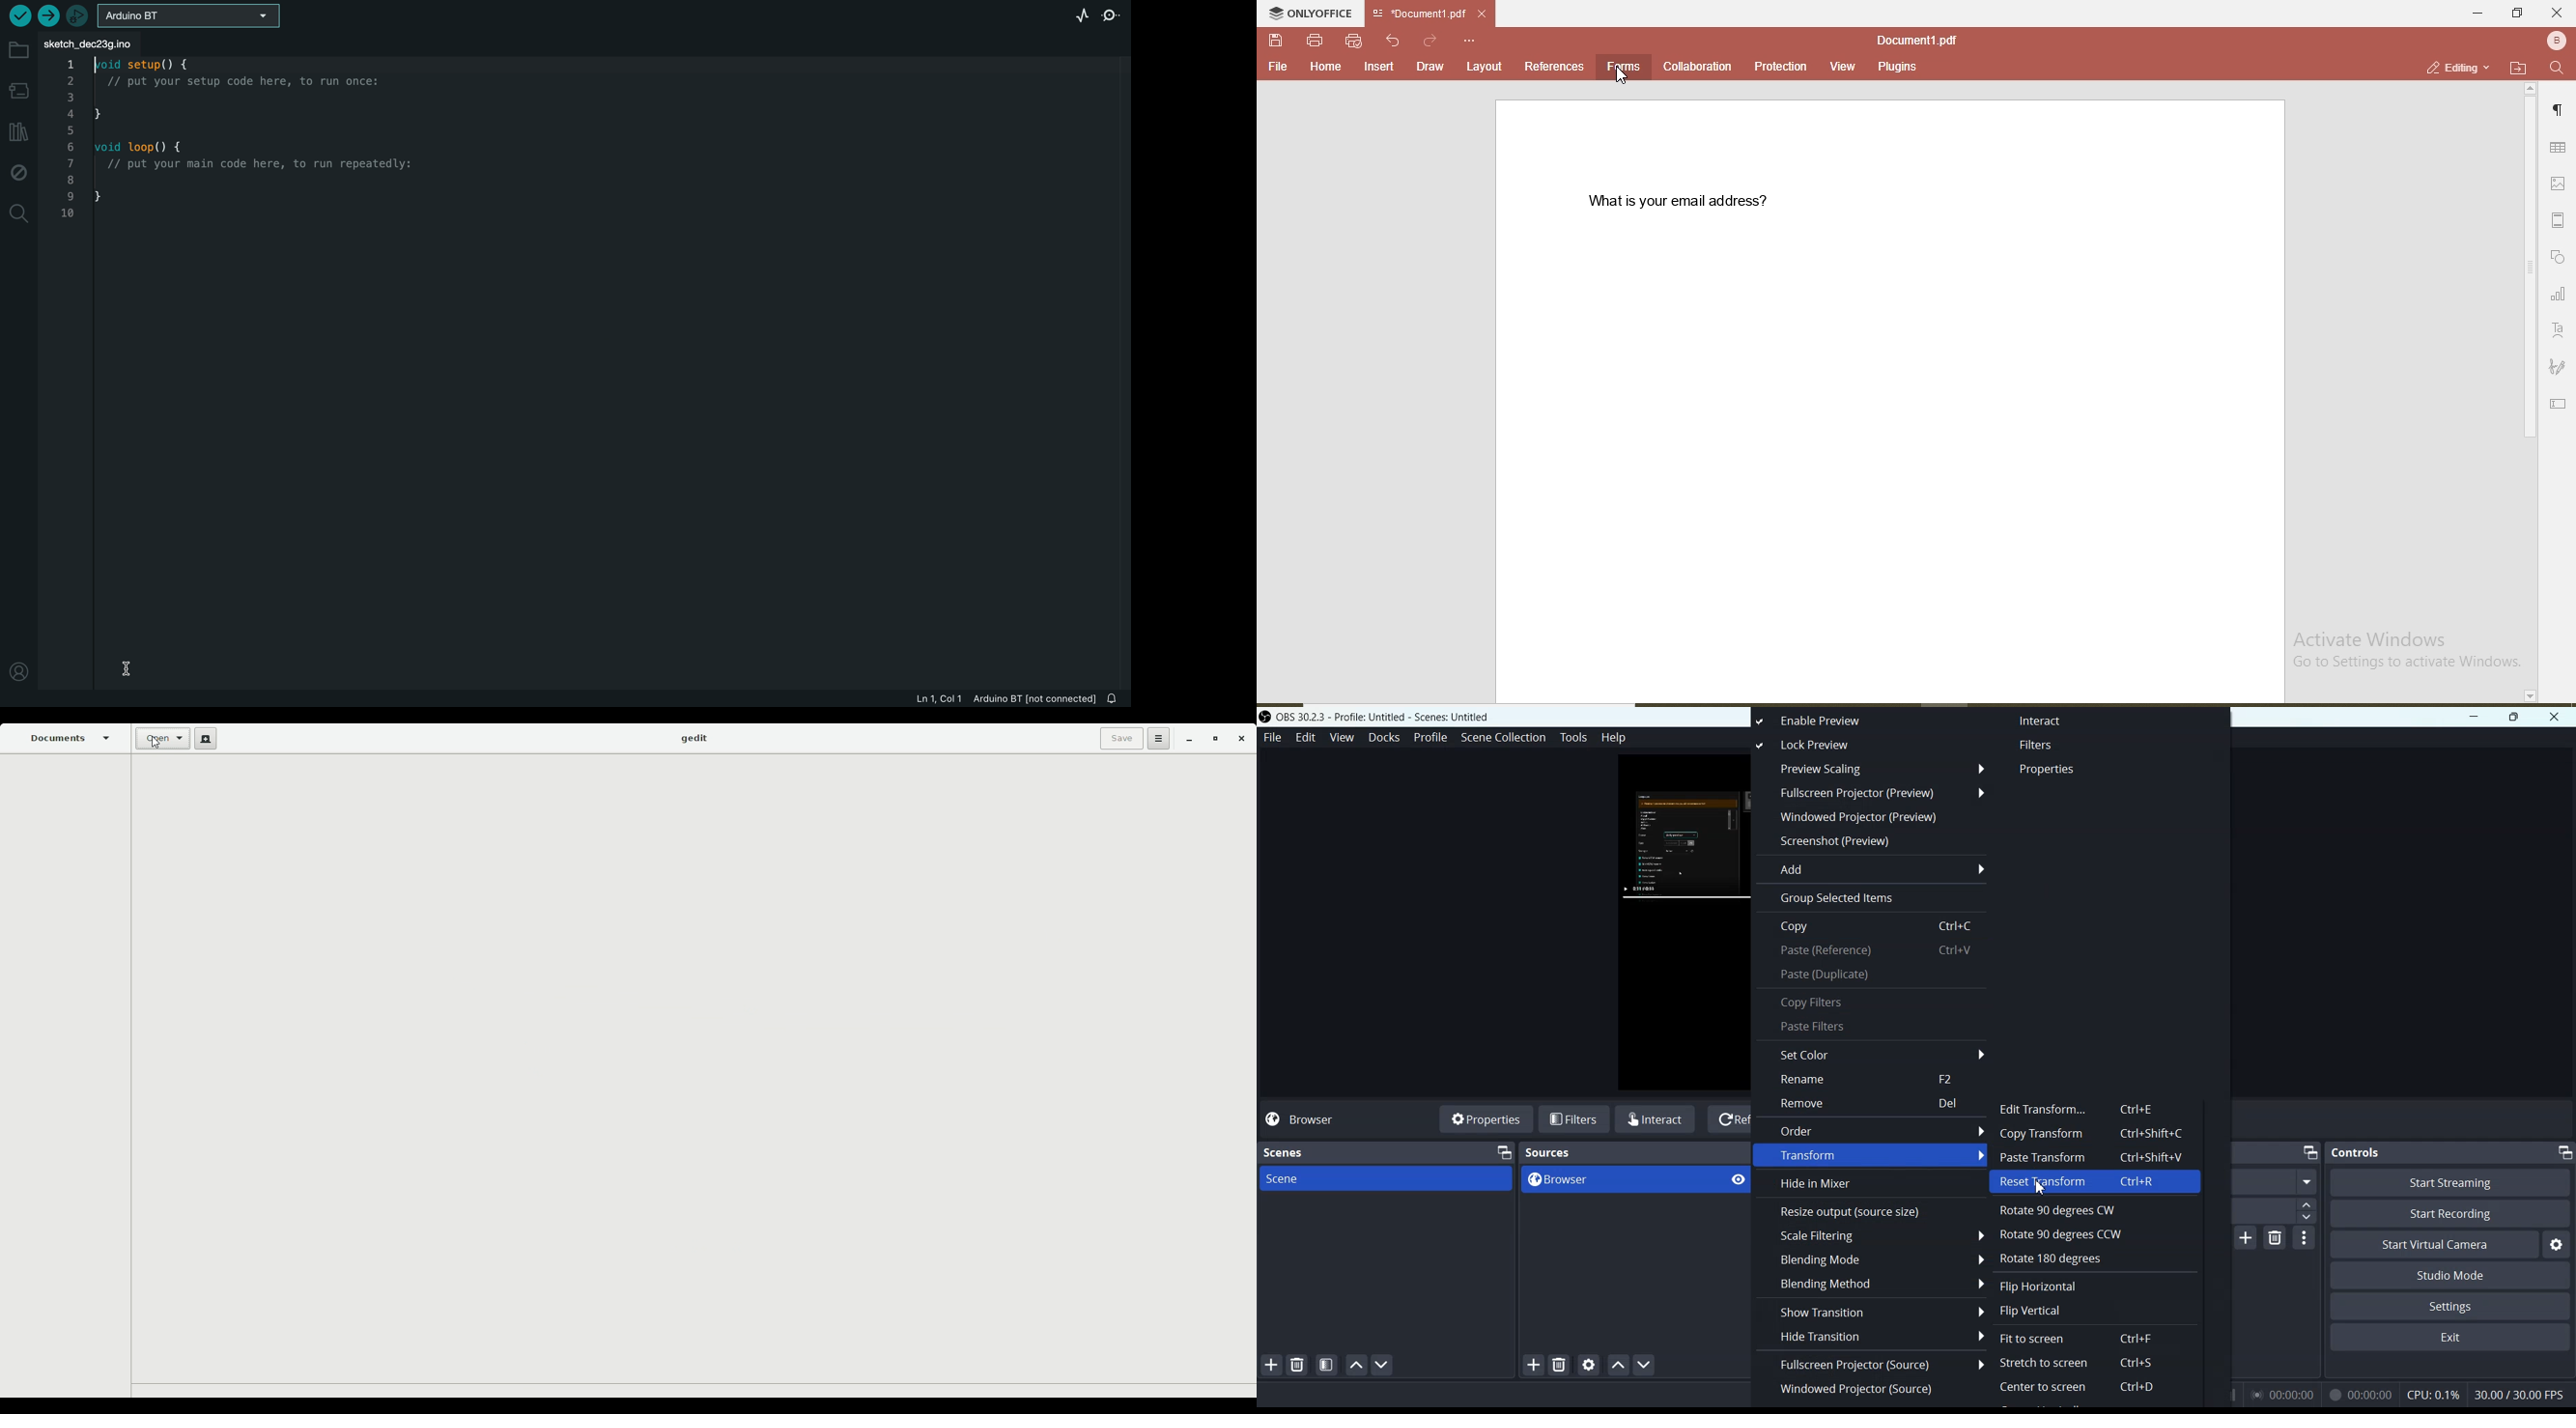  Describe the element at coordinates (2046, 721) in the screenshot. I see `Interact` at that location.